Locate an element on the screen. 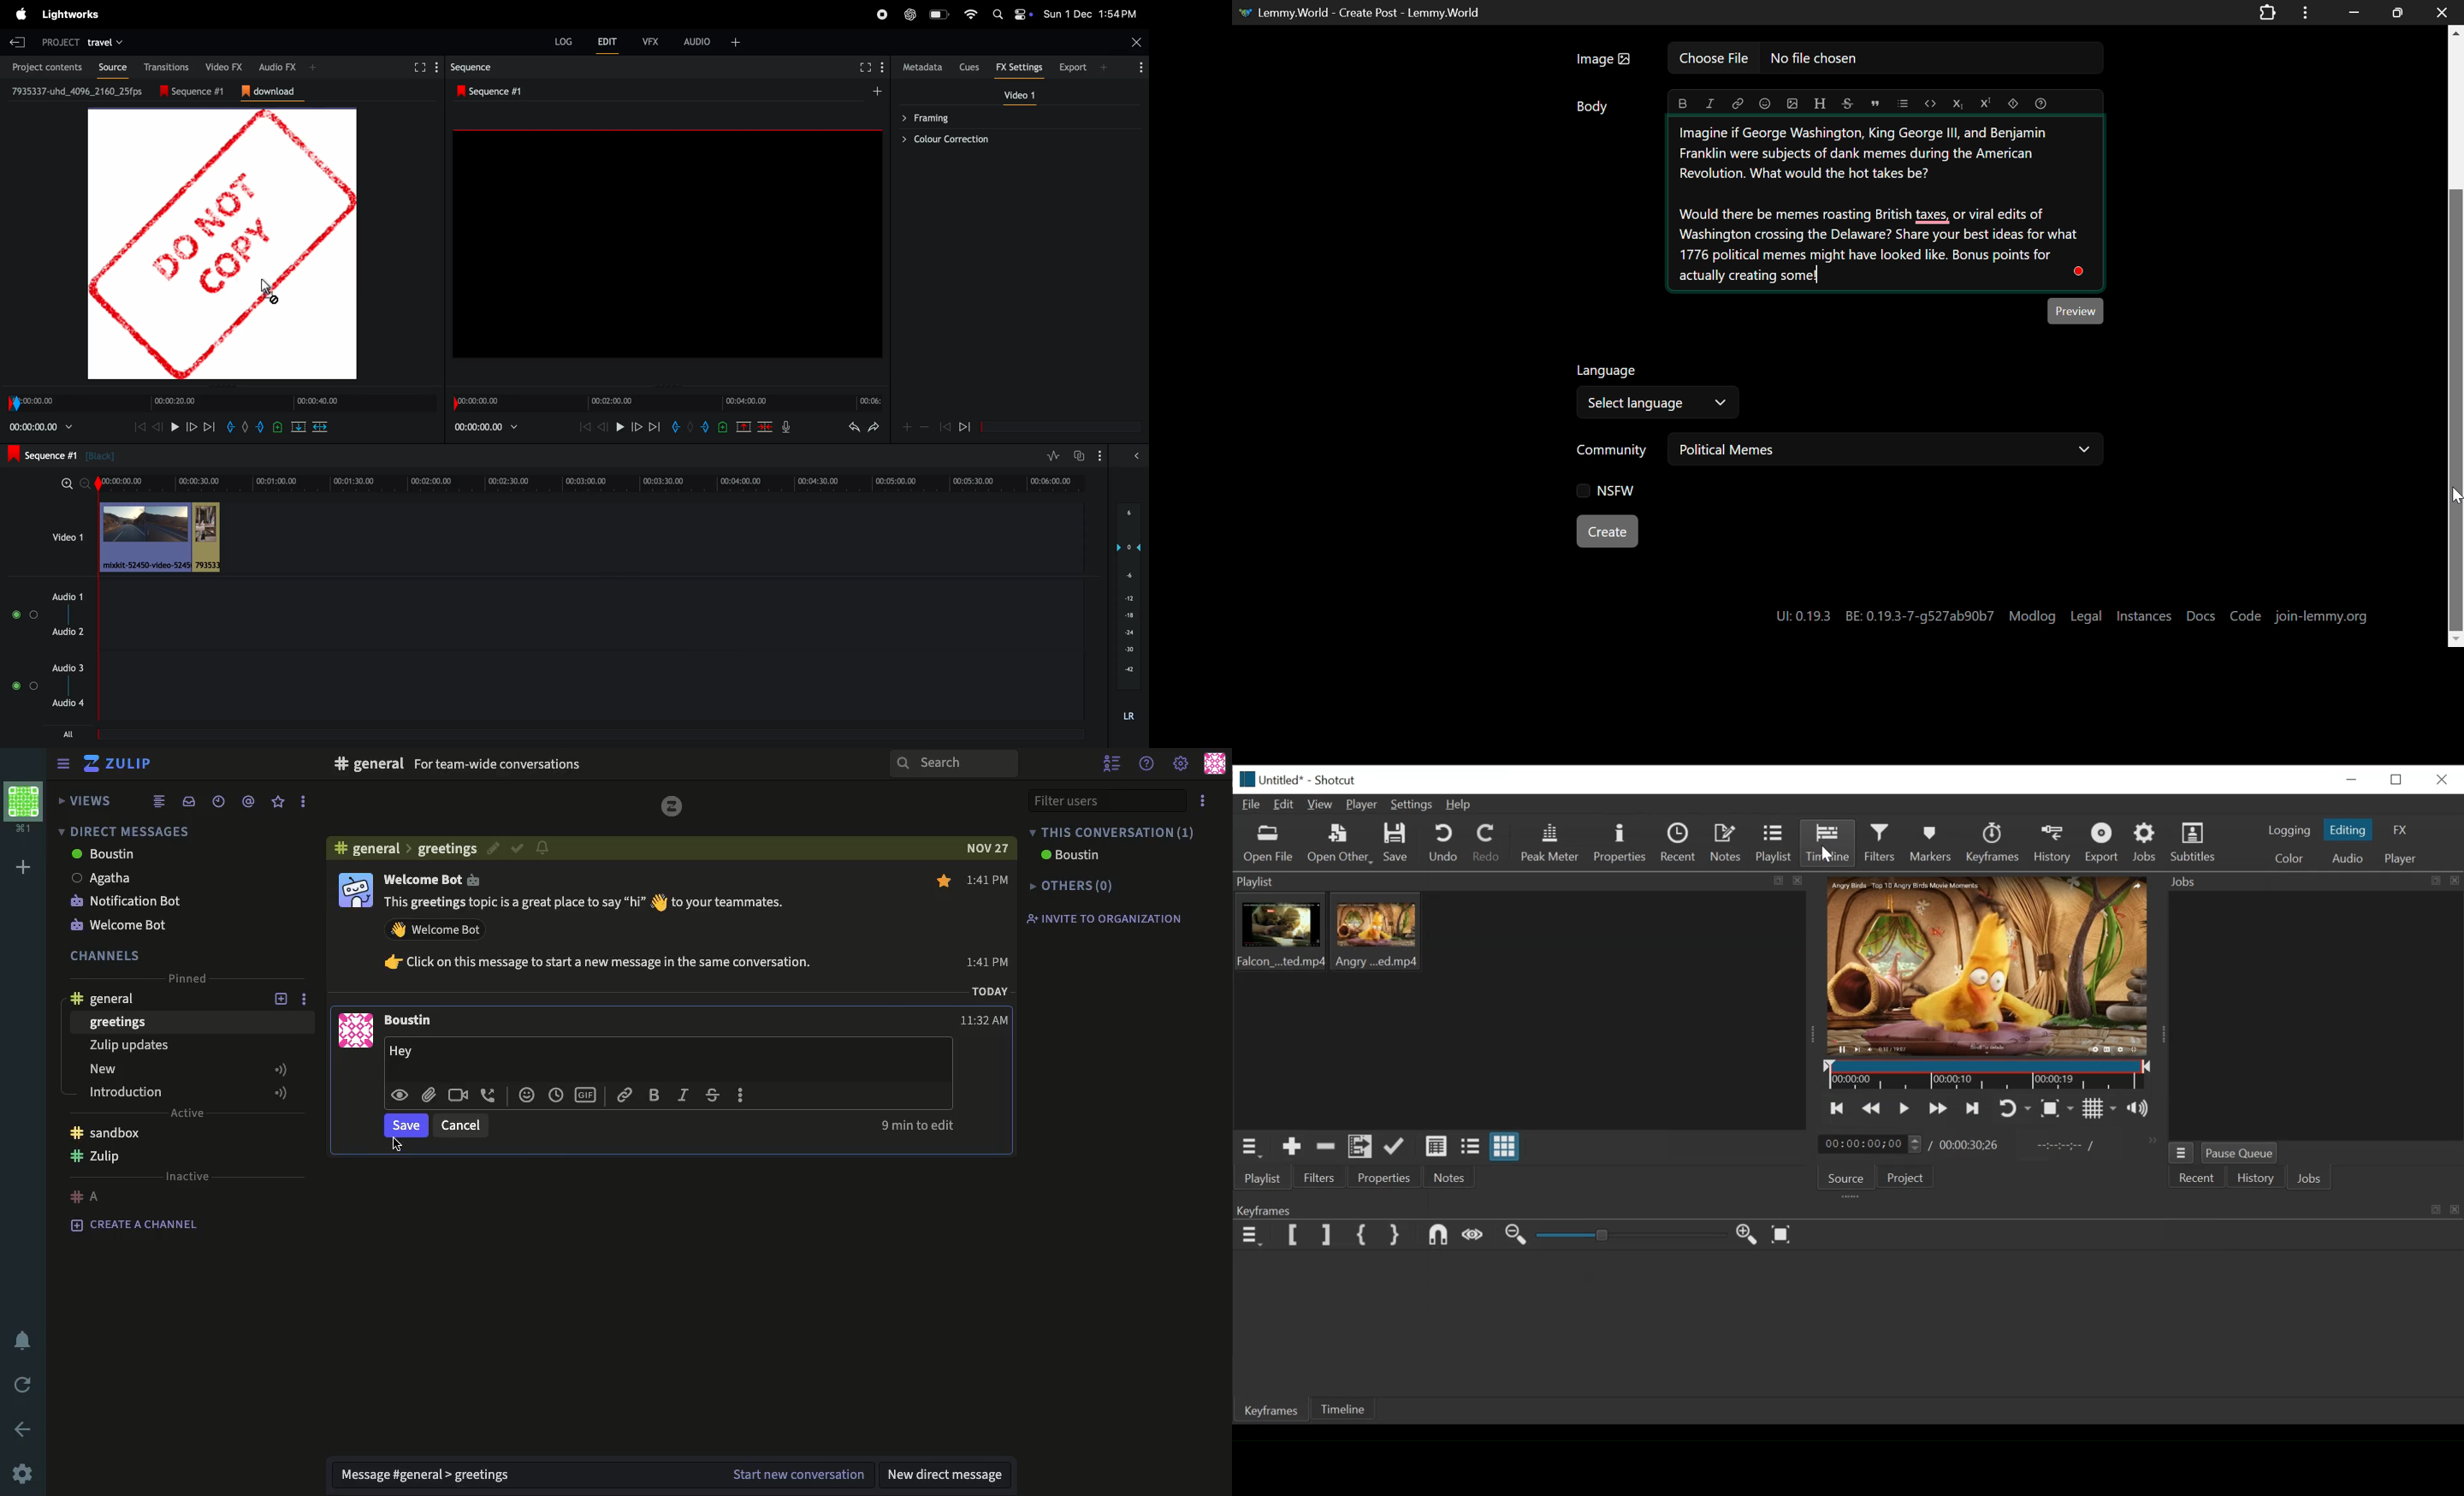  Set First Simple Keyframe is located at coordinates (1364, 1236).